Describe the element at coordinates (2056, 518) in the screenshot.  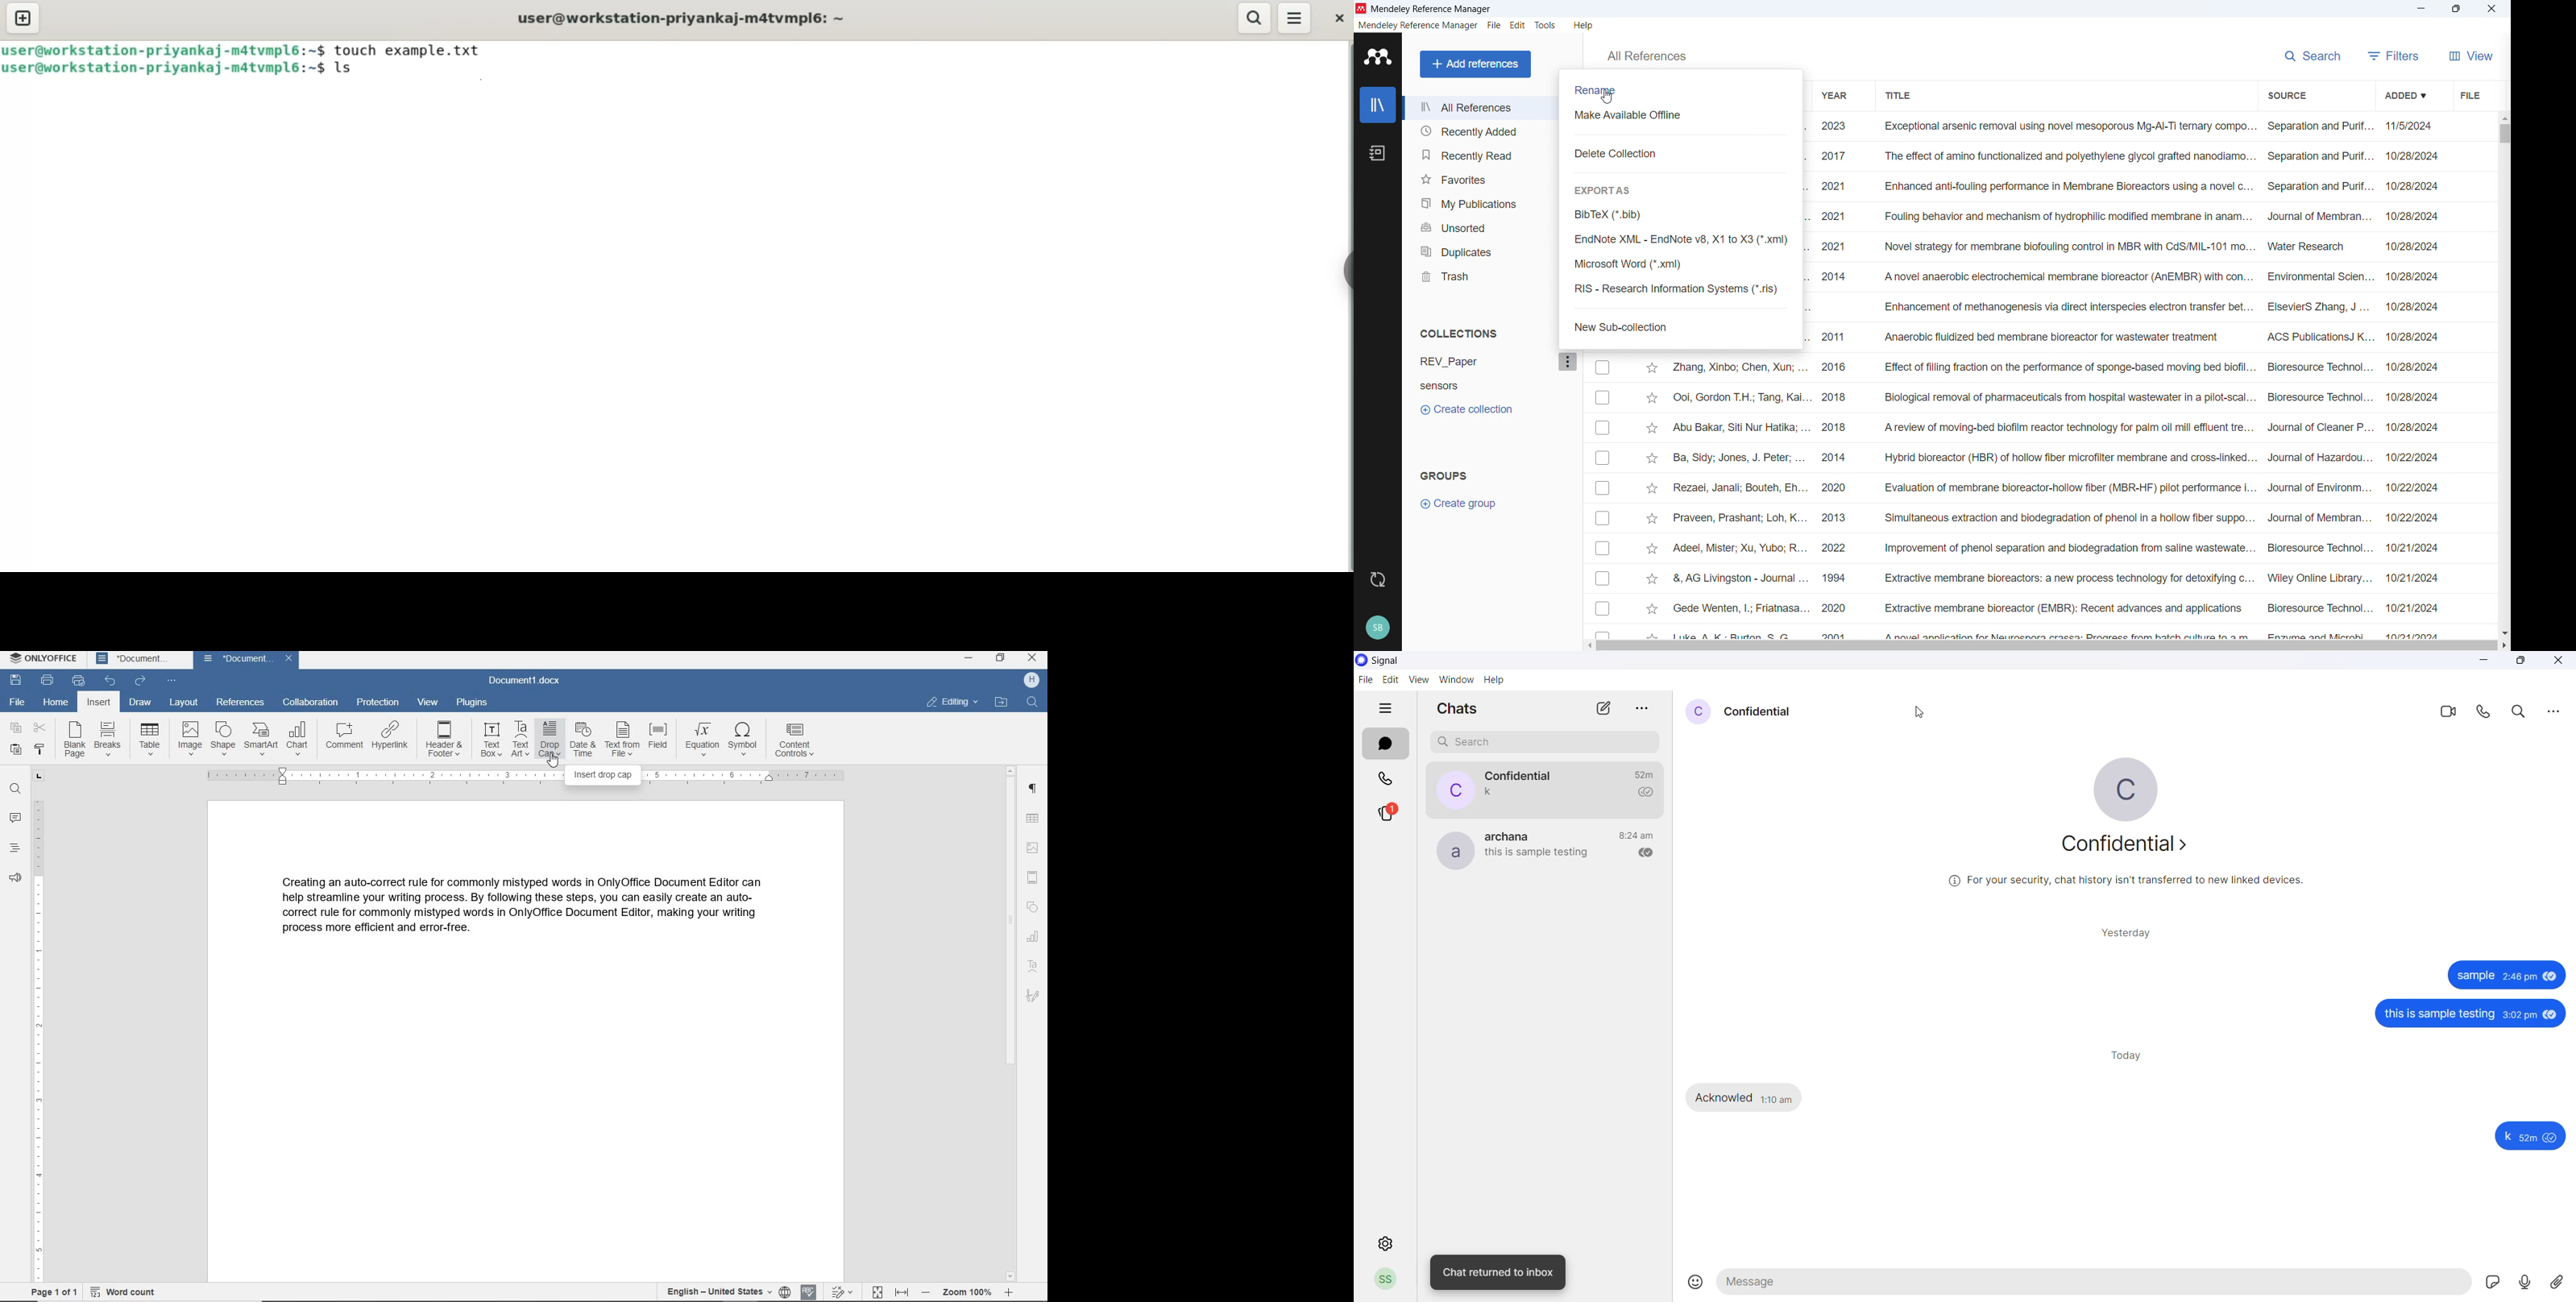
I see `Praveen, Prashant; Loh, K... 2013 Simultaneous extraction and biodegradation of phenol in a hollow fiber suppo... Journal of Membran... 10/22/2024` at that location.